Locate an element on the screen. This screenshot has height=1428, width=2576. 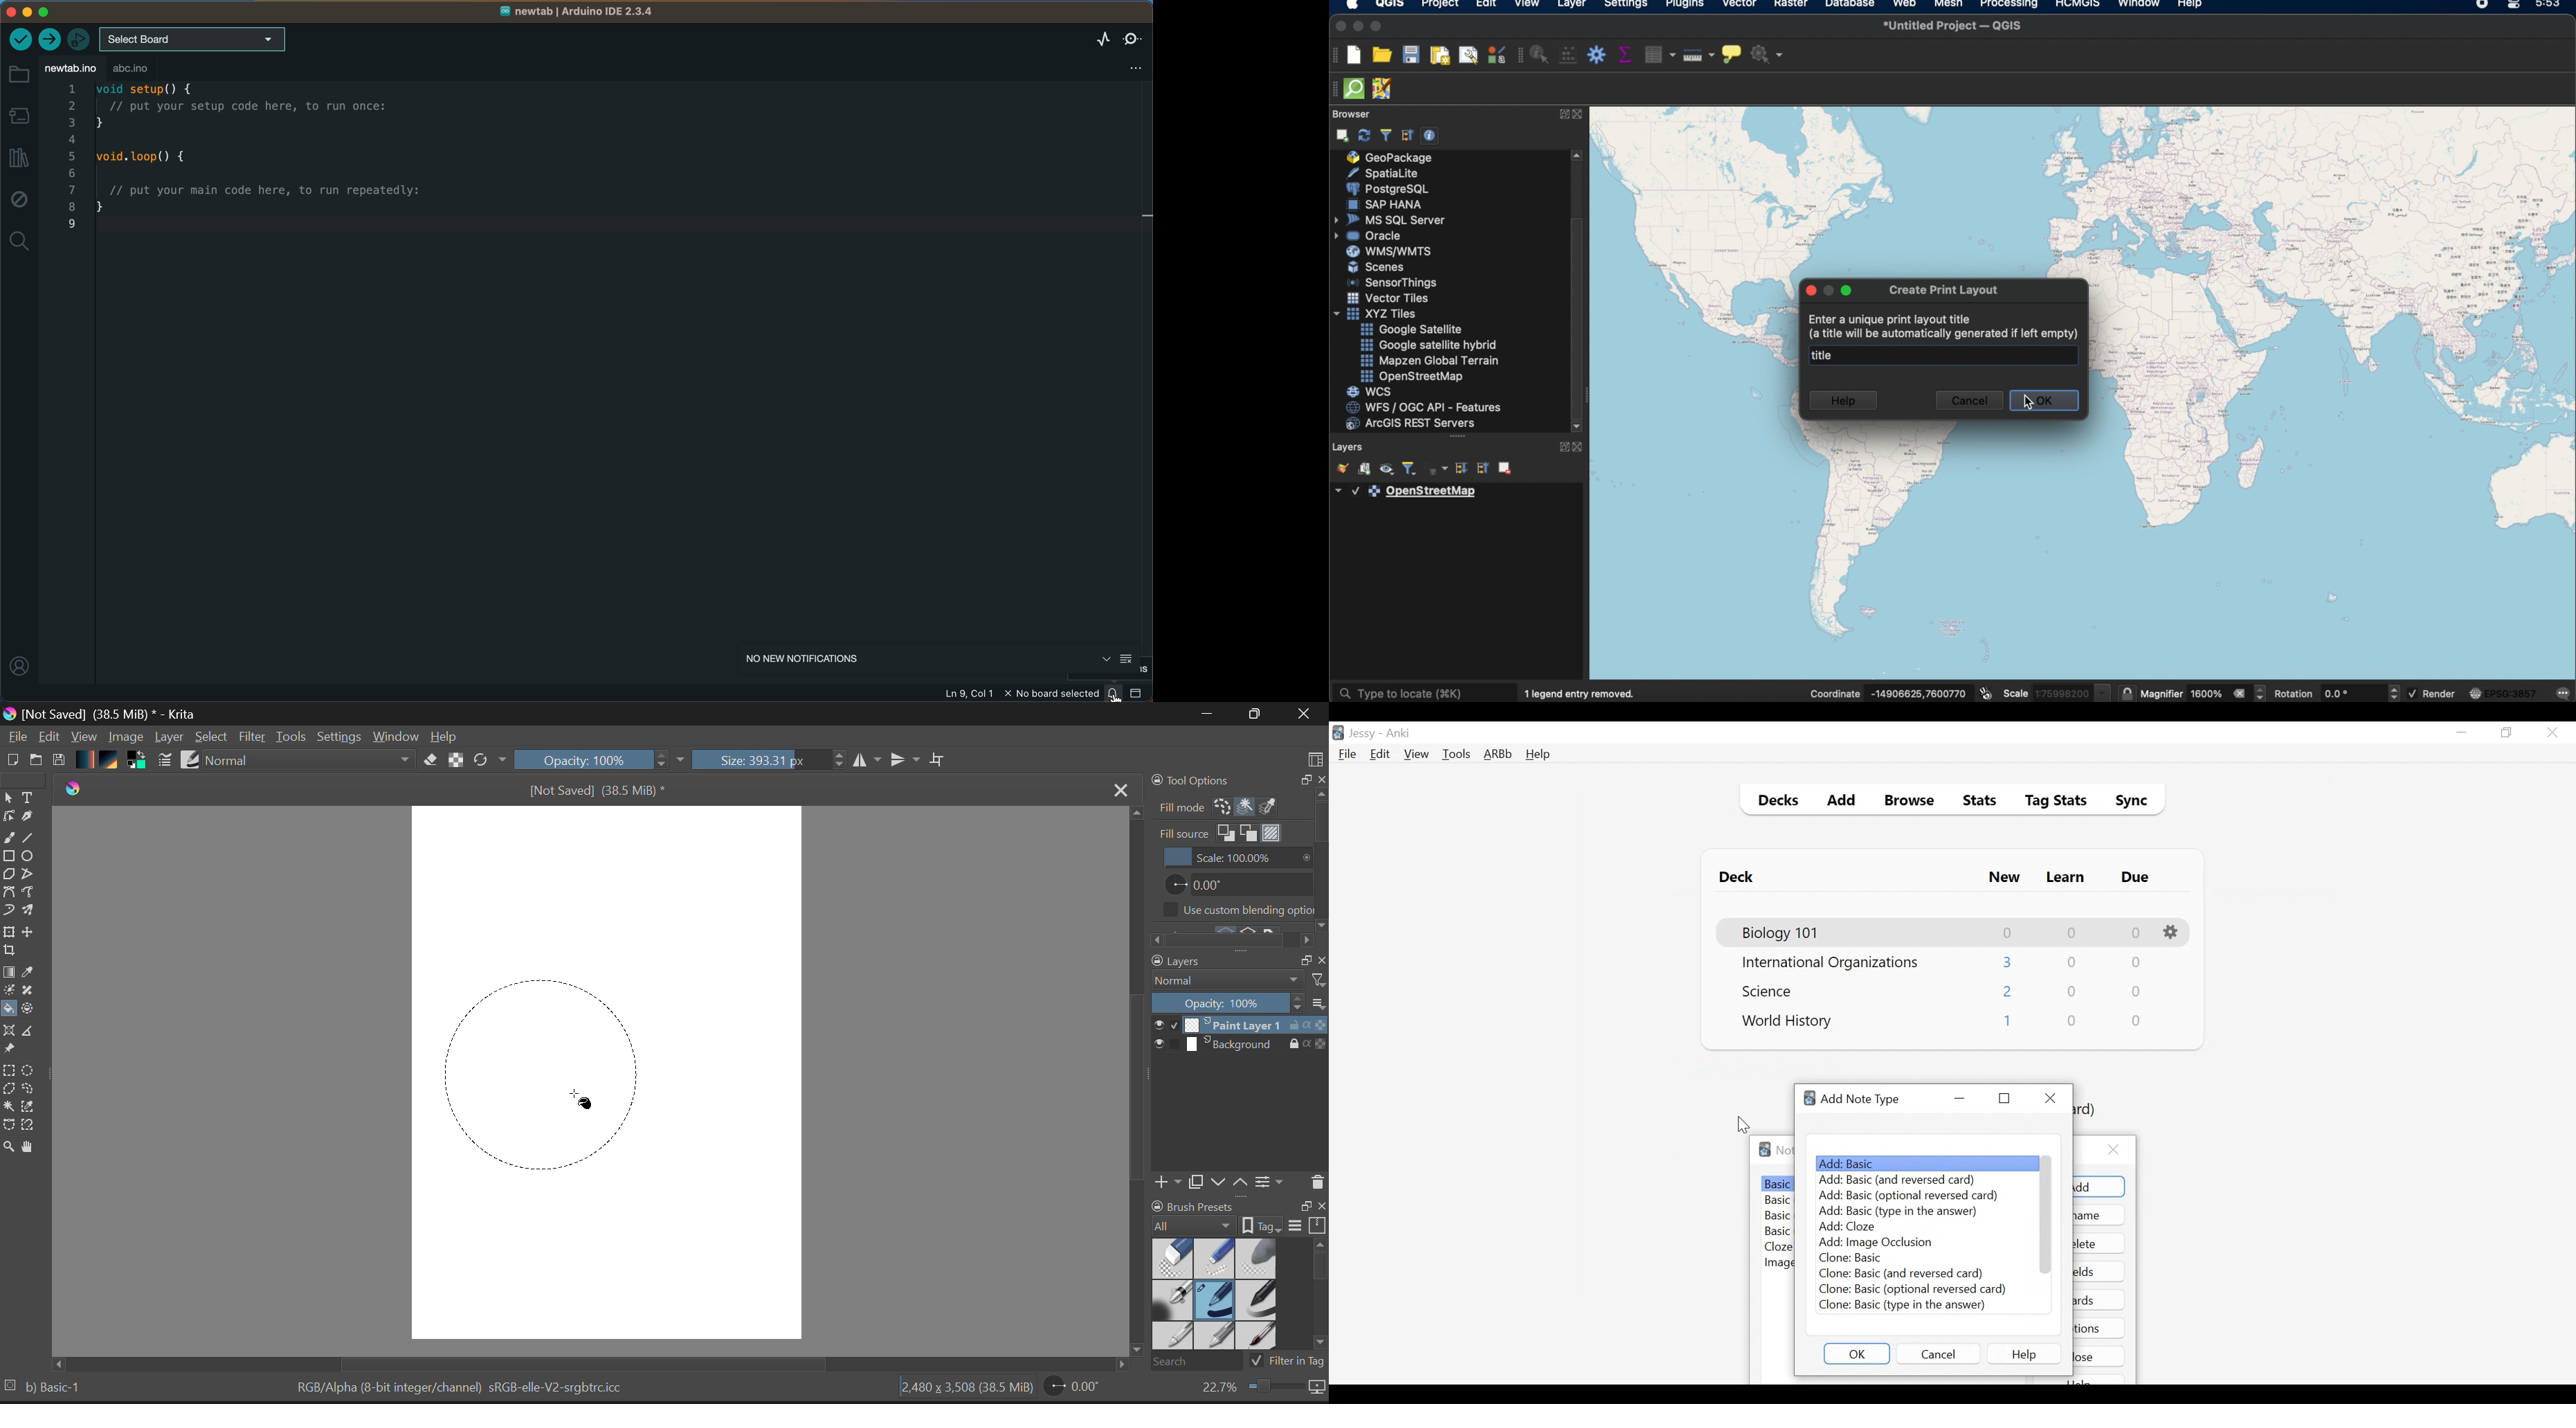
Polygon Selection is located at coordinates (11, 1091).